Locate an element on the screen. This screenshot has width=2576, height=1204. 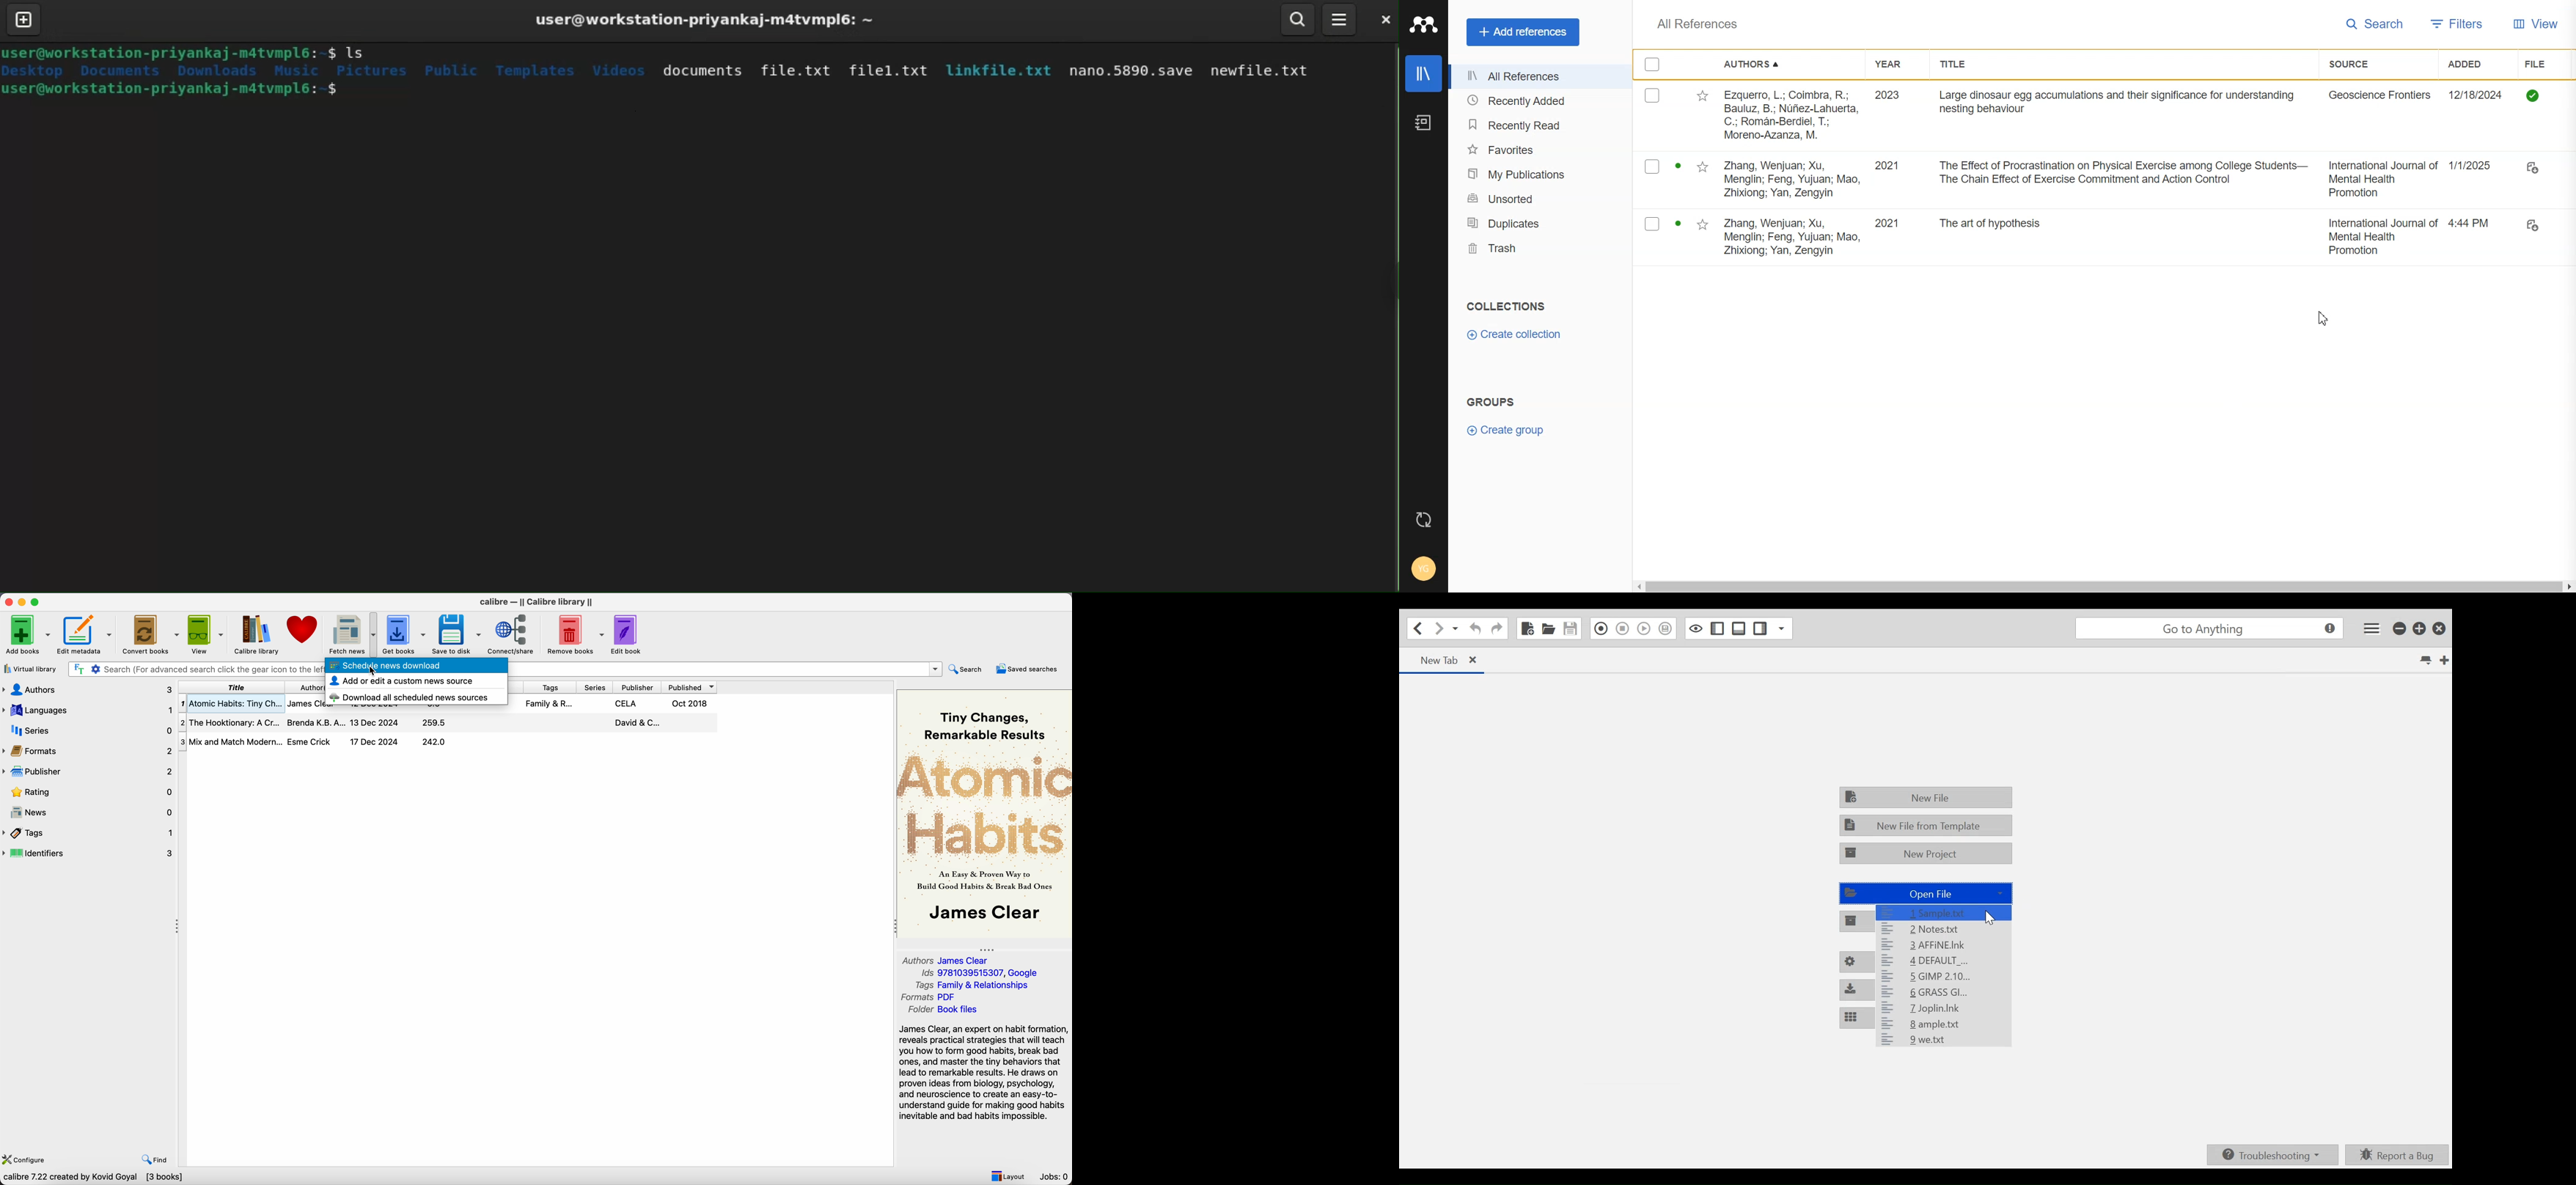
tags is located at coordinates (552, 687).